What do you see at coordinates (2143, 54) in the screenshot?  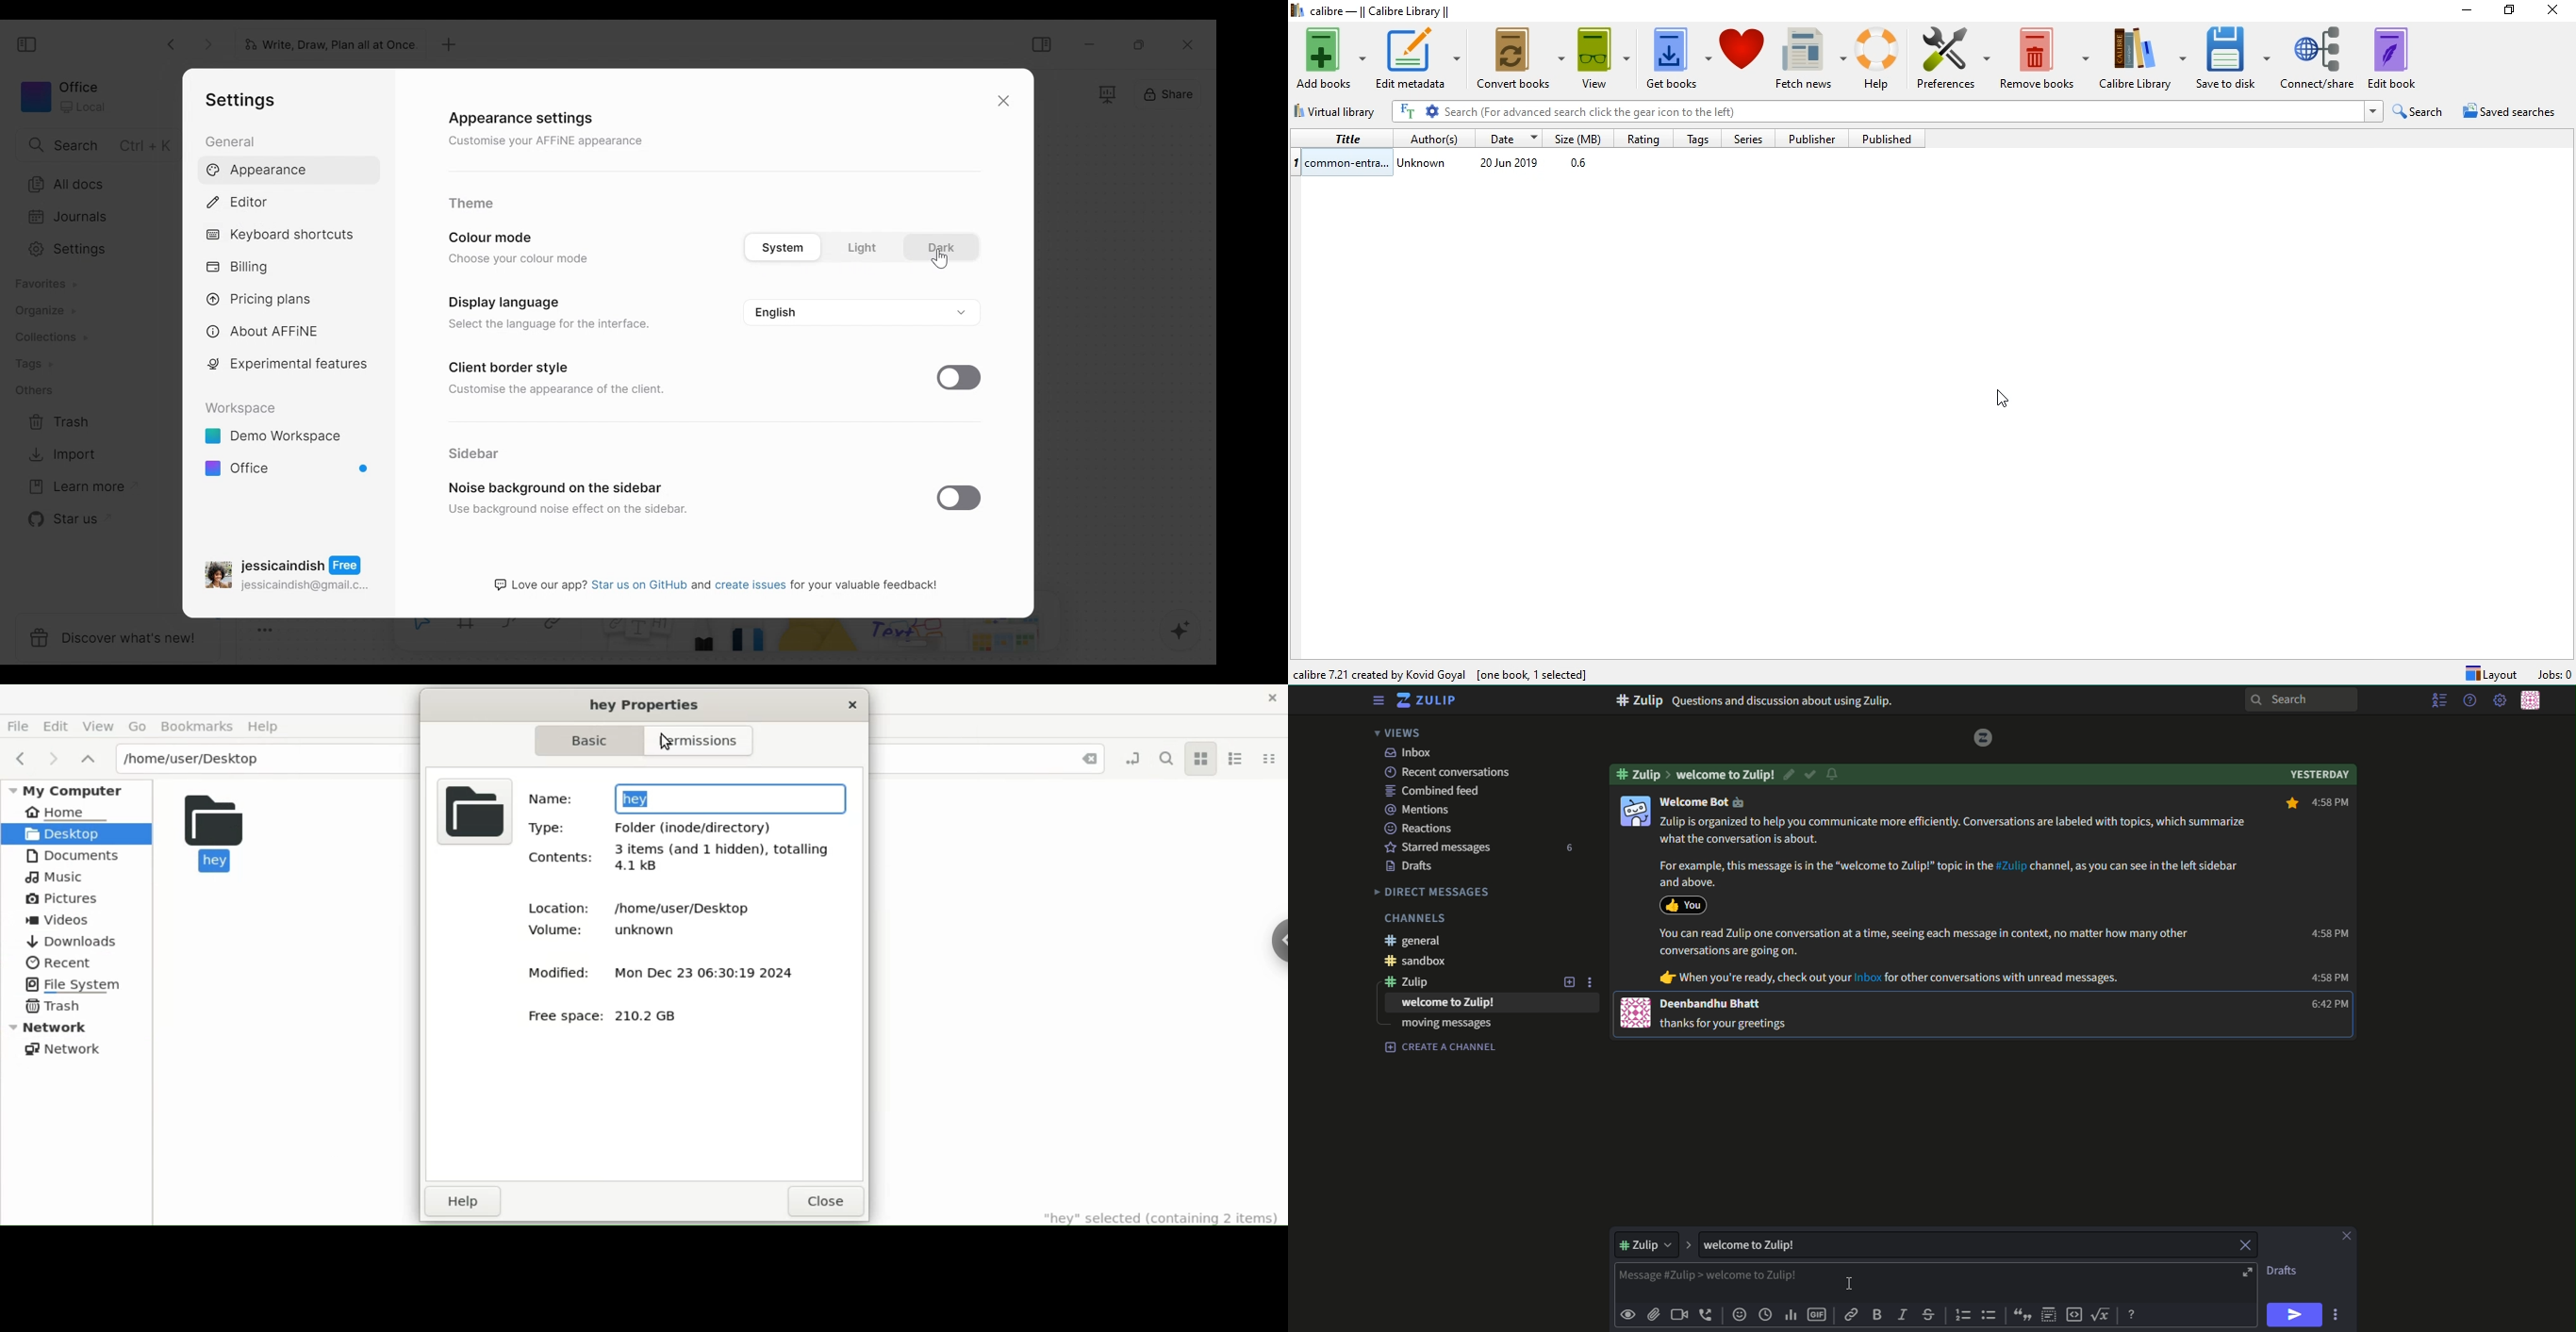 I see `` at bounding box center [2143, 54].